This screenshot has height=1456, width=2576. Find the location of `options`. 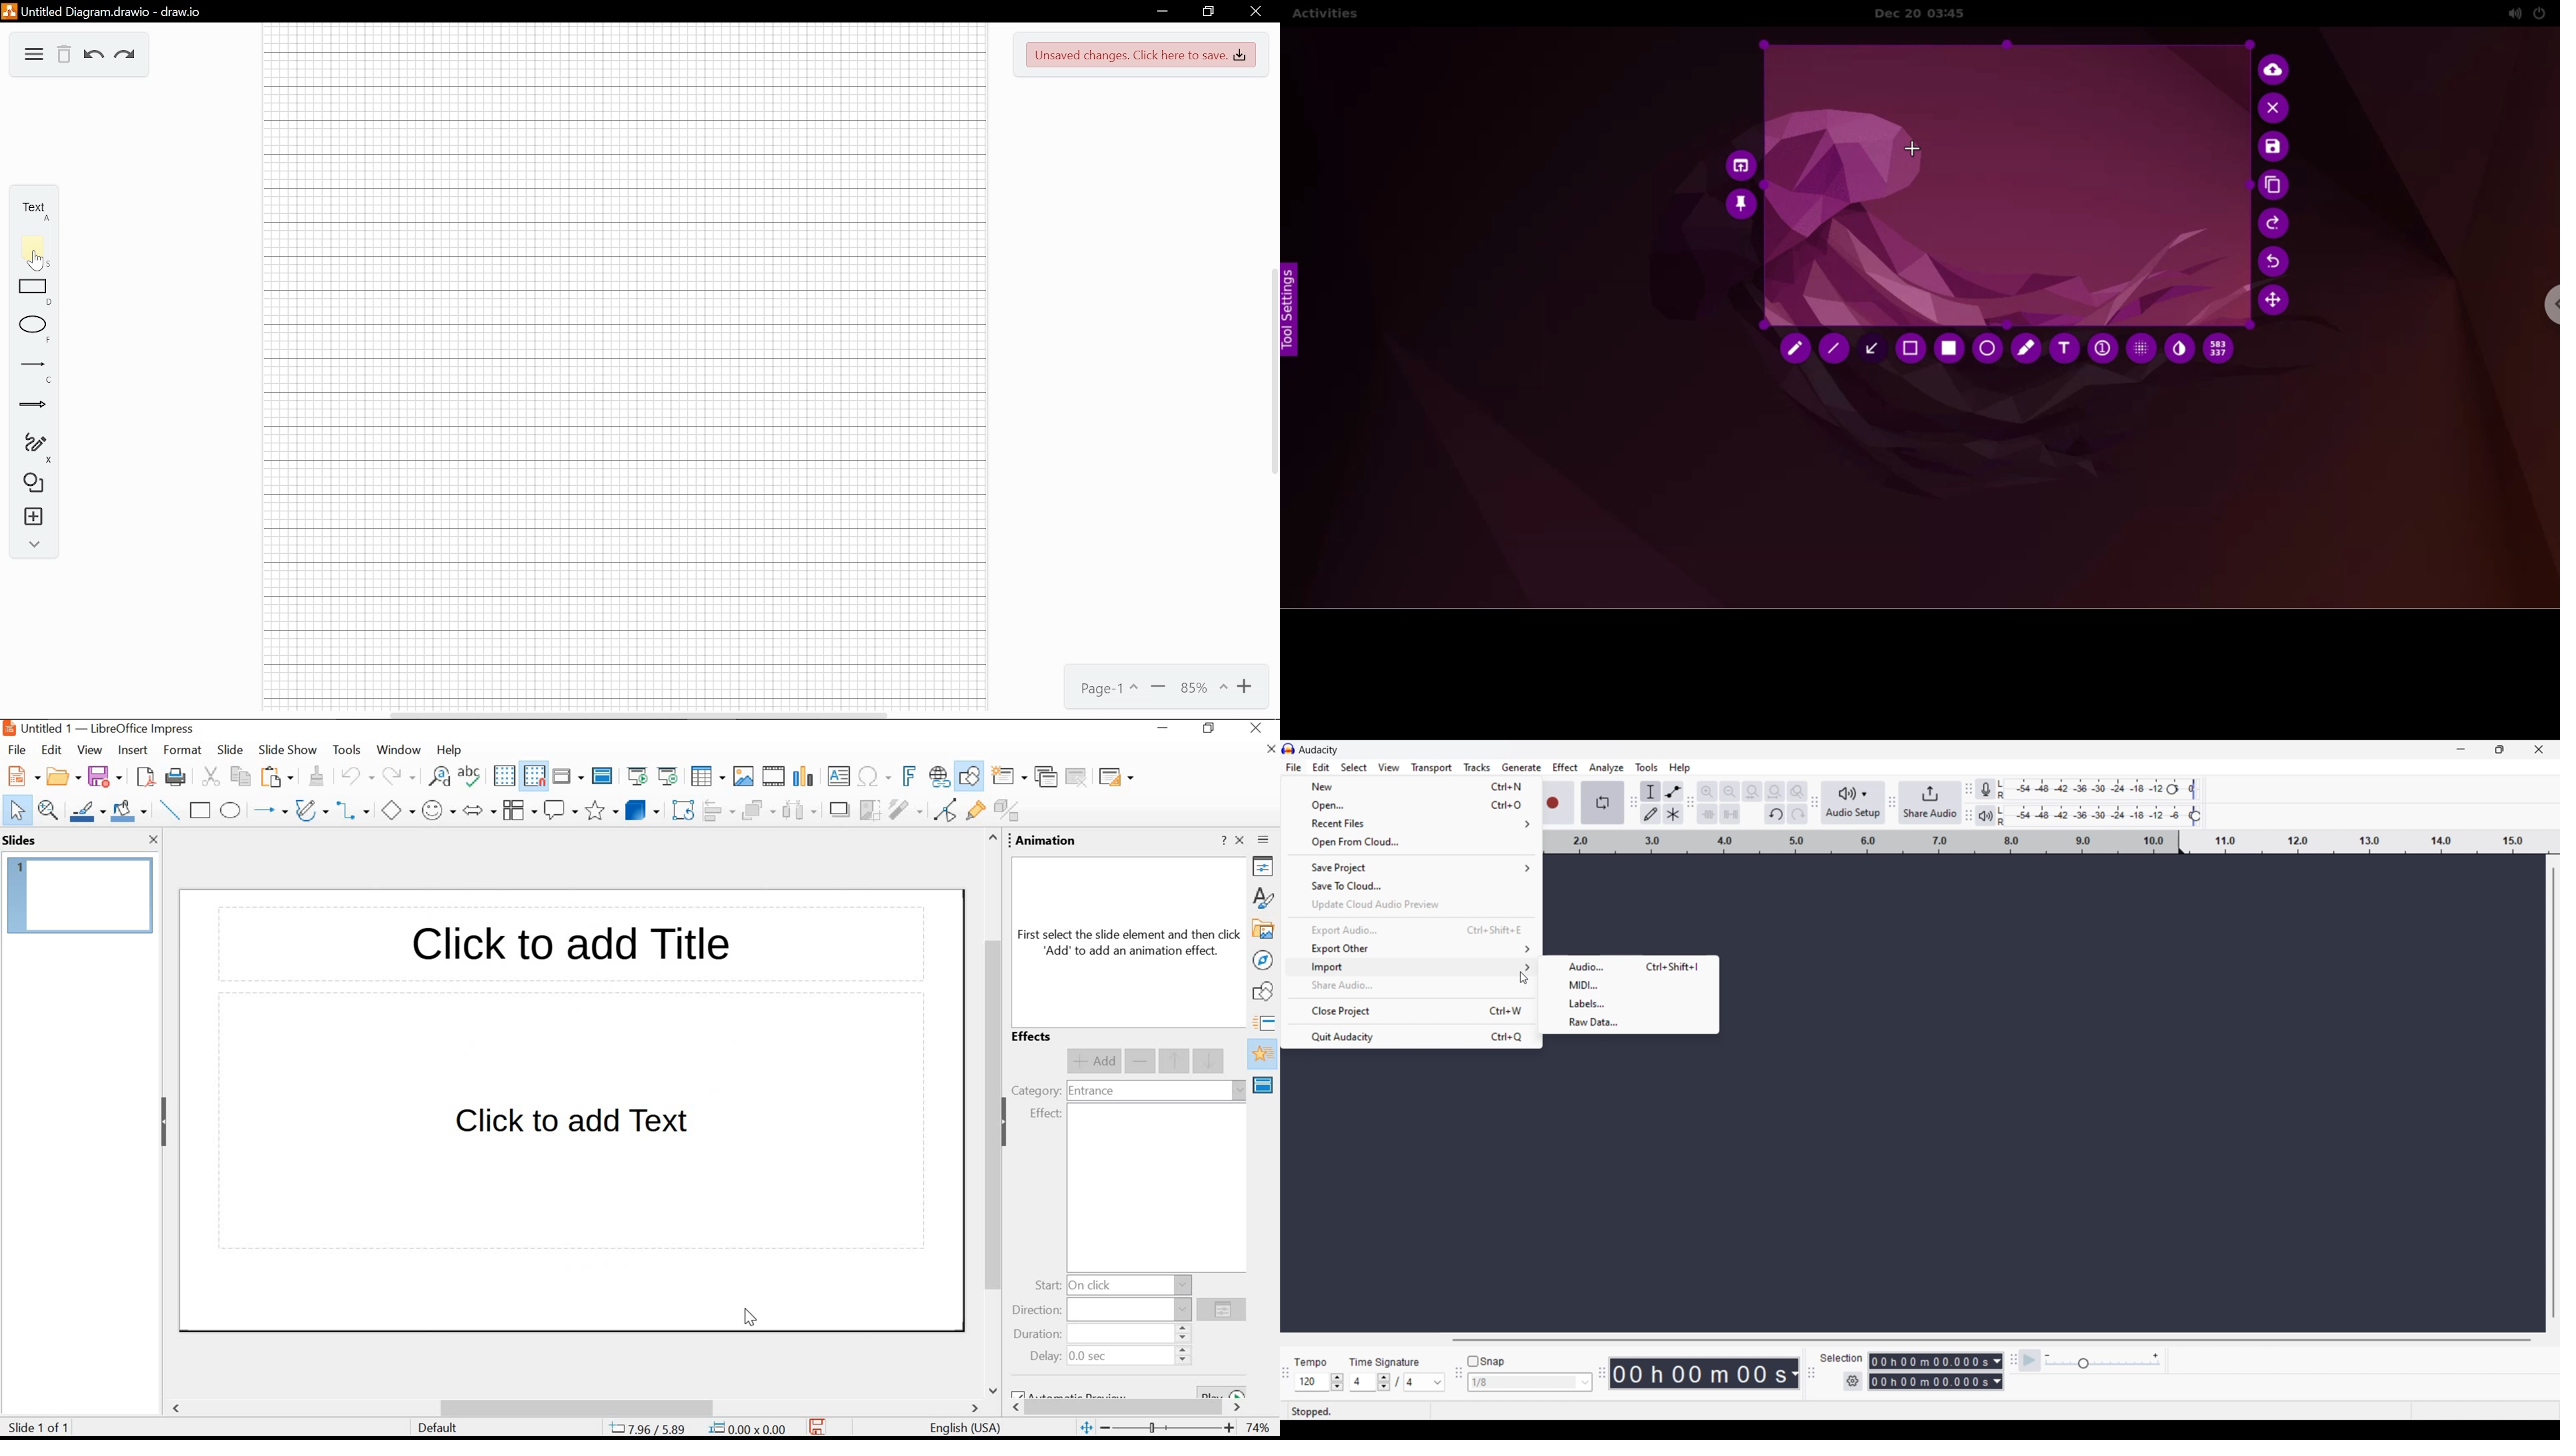

options is located at coordinates (1221, 1311).